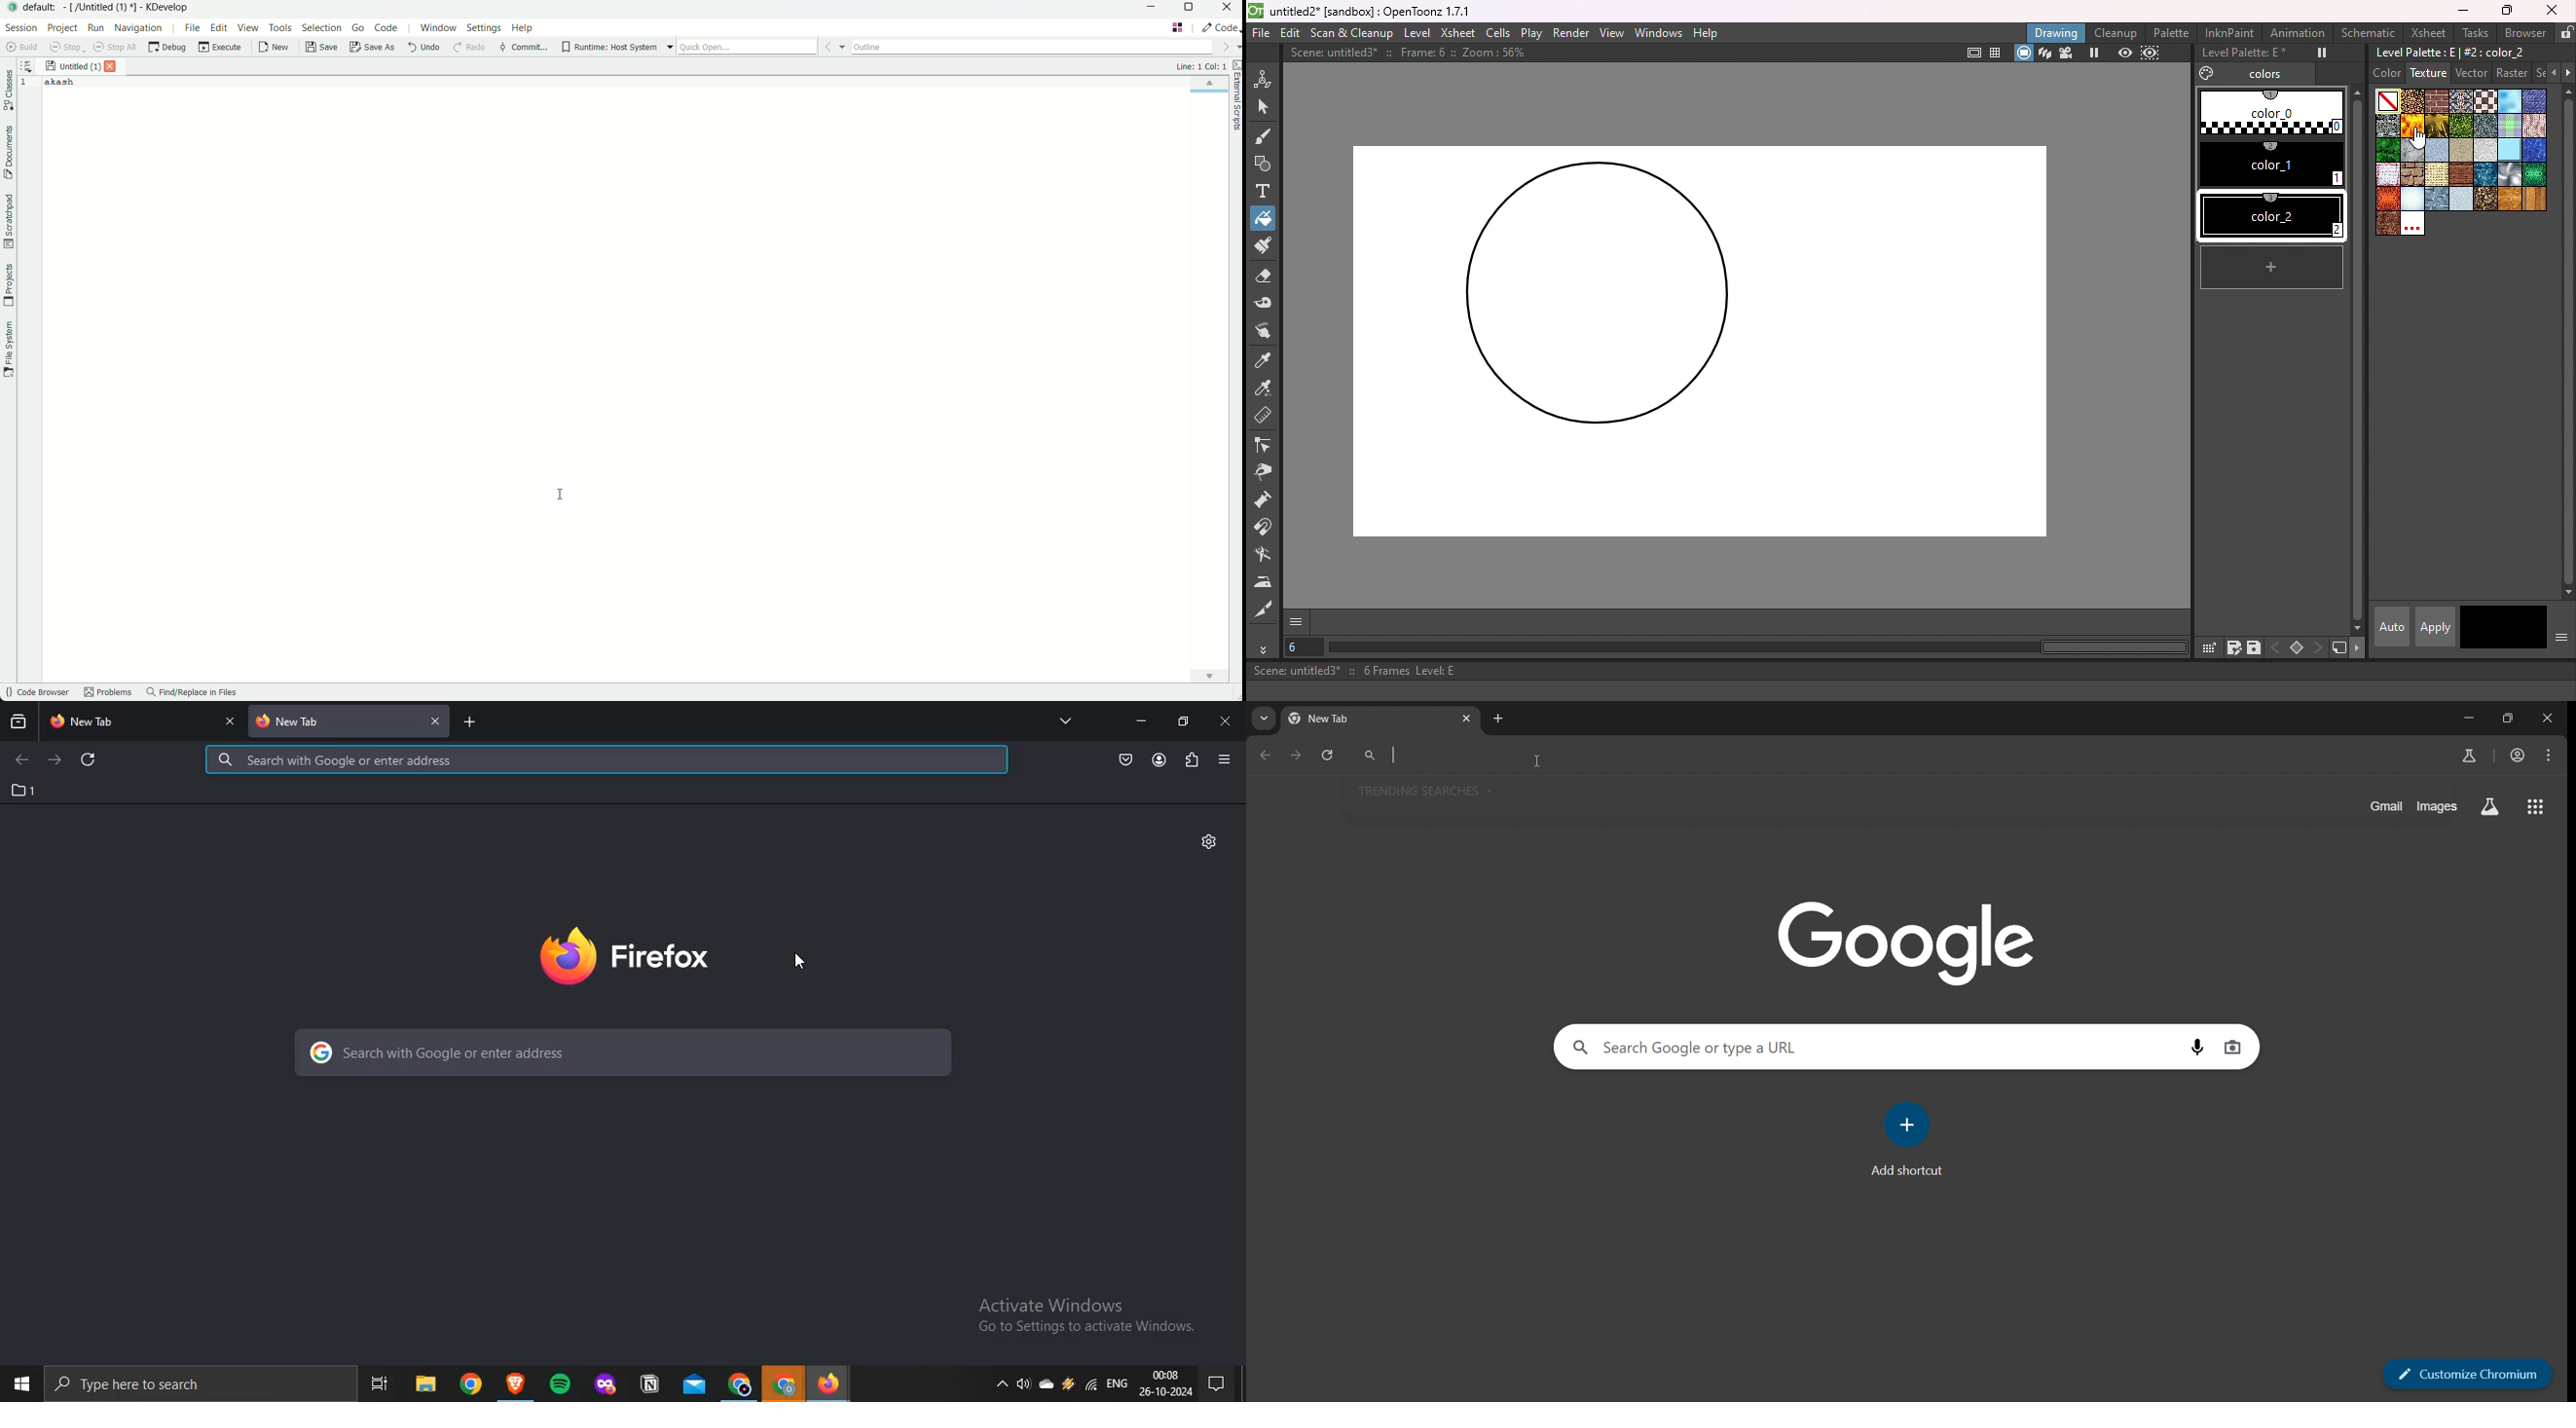  What do you see at coordinates (73, 67) in the screenshot?
I see `file name` at bounding box center [73, 67].